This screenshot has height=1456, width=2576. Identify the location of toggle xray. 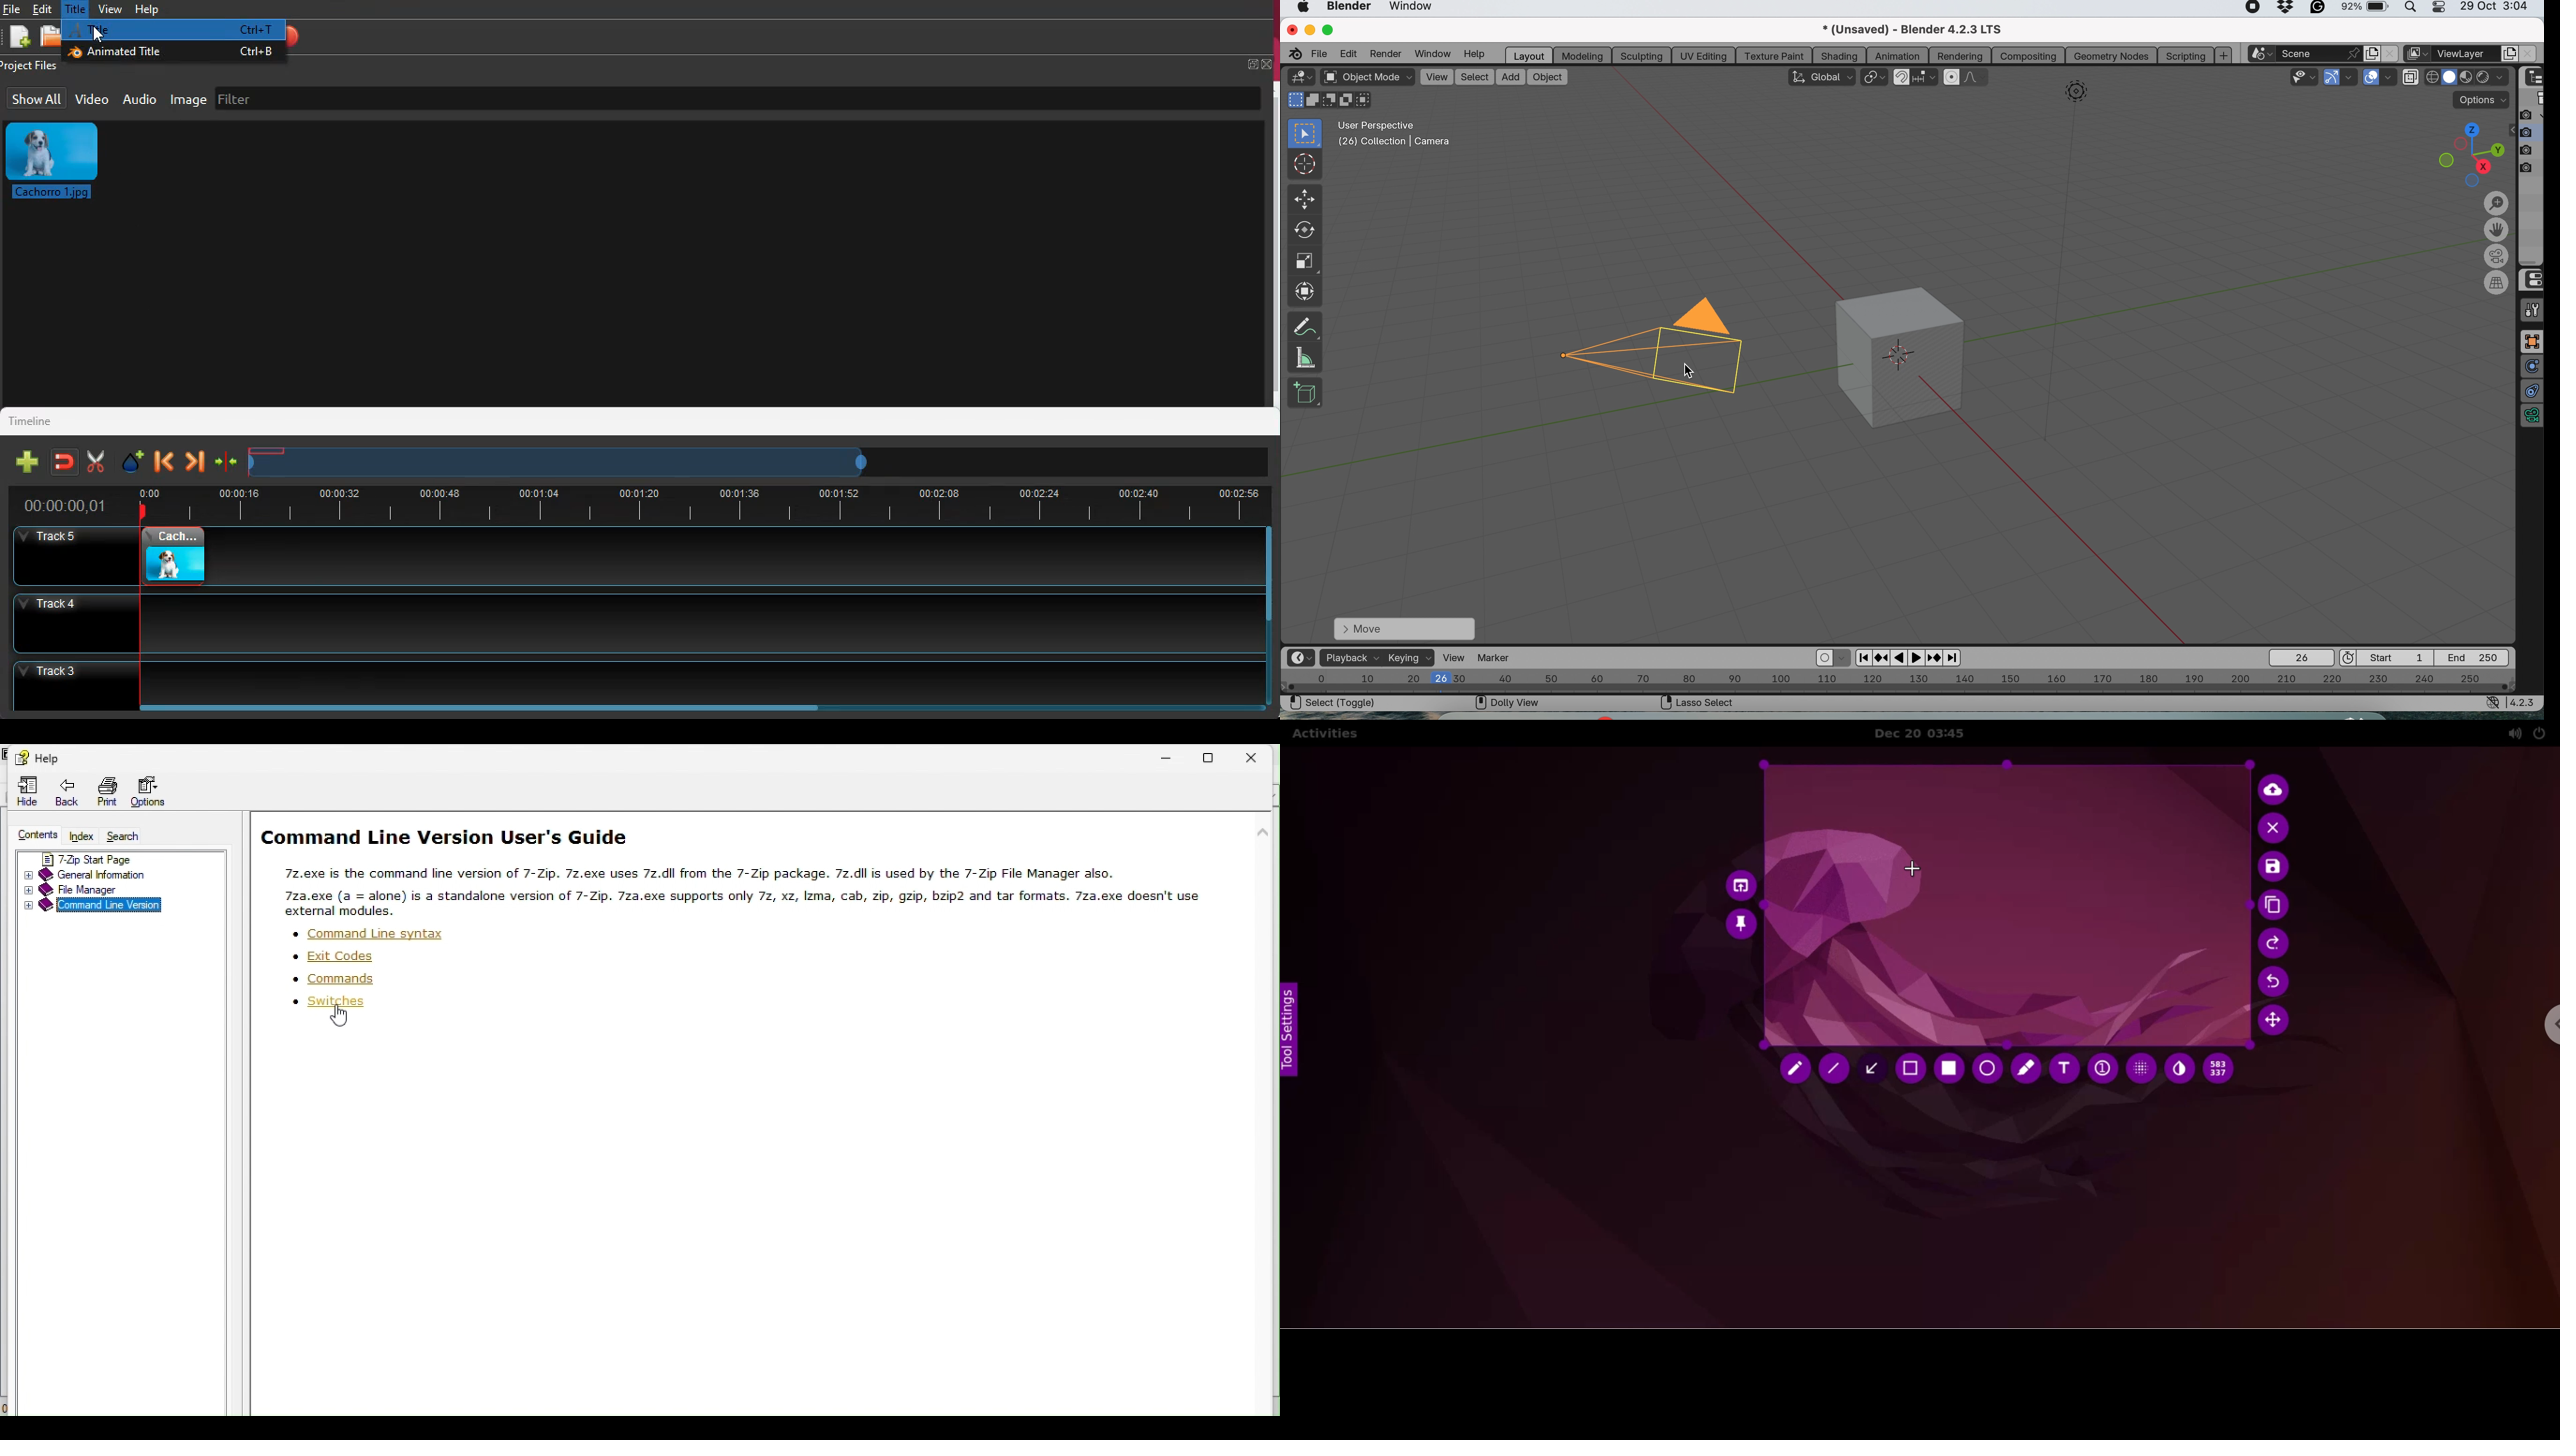
(2413, 79).